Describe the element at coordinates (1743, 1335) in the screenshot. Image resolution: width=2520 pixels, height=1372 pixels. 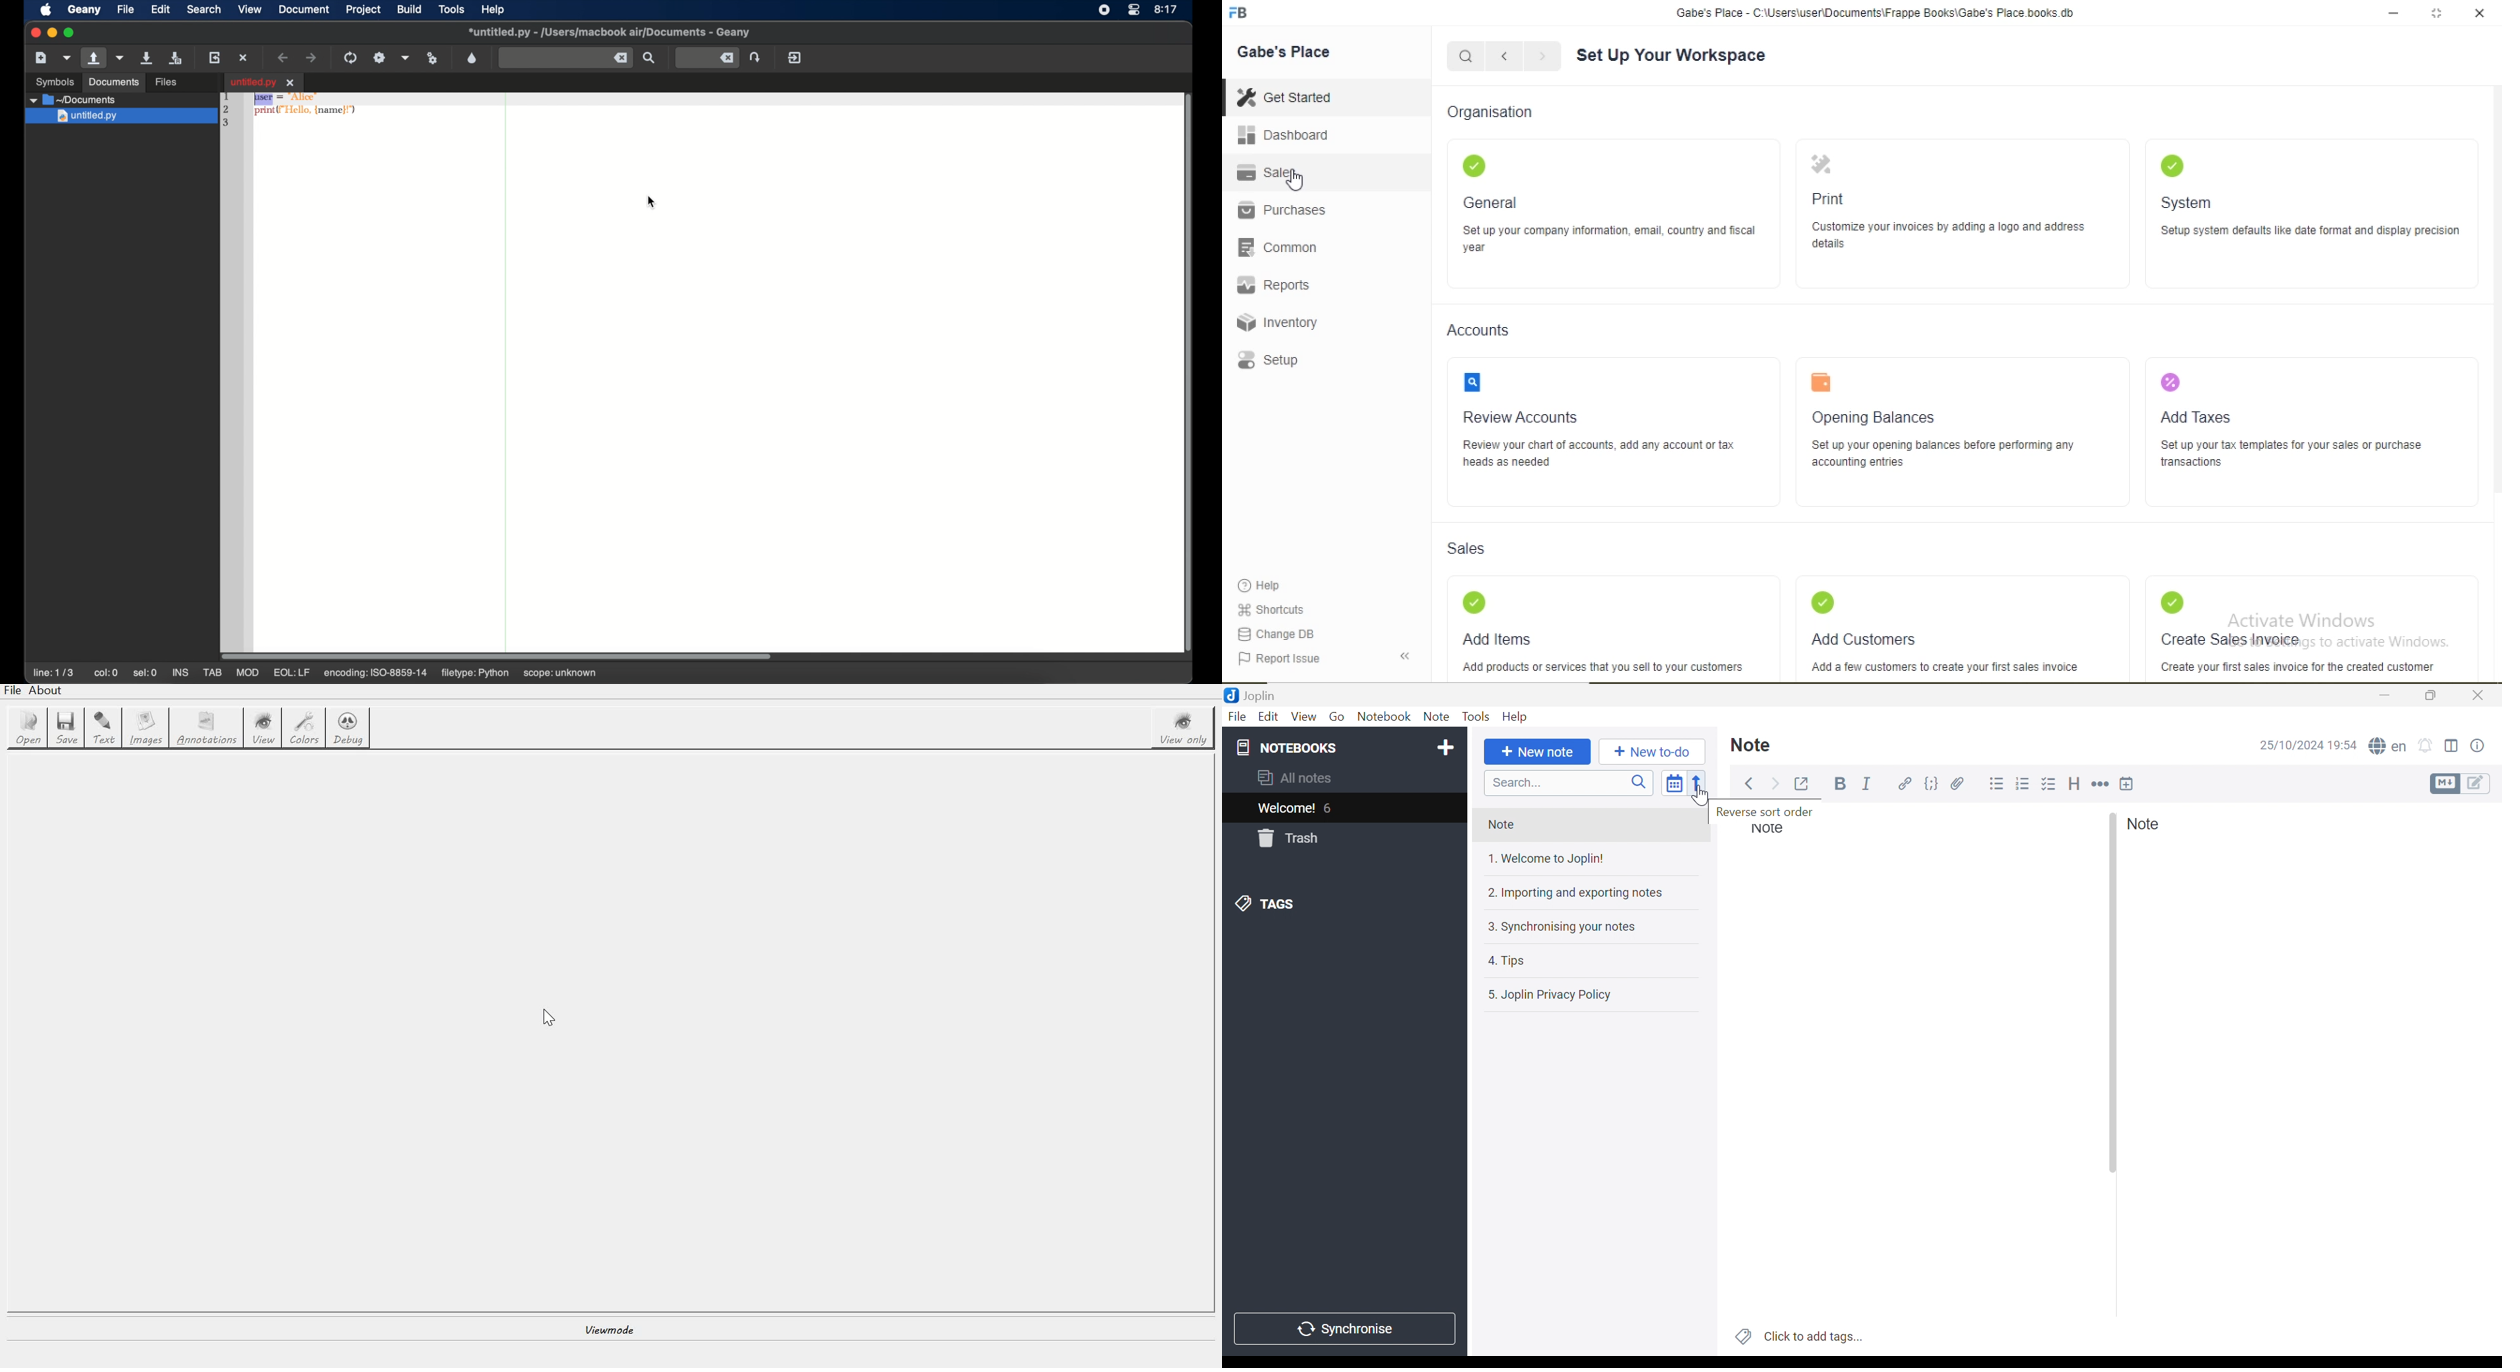
I see `Tags` at that location.